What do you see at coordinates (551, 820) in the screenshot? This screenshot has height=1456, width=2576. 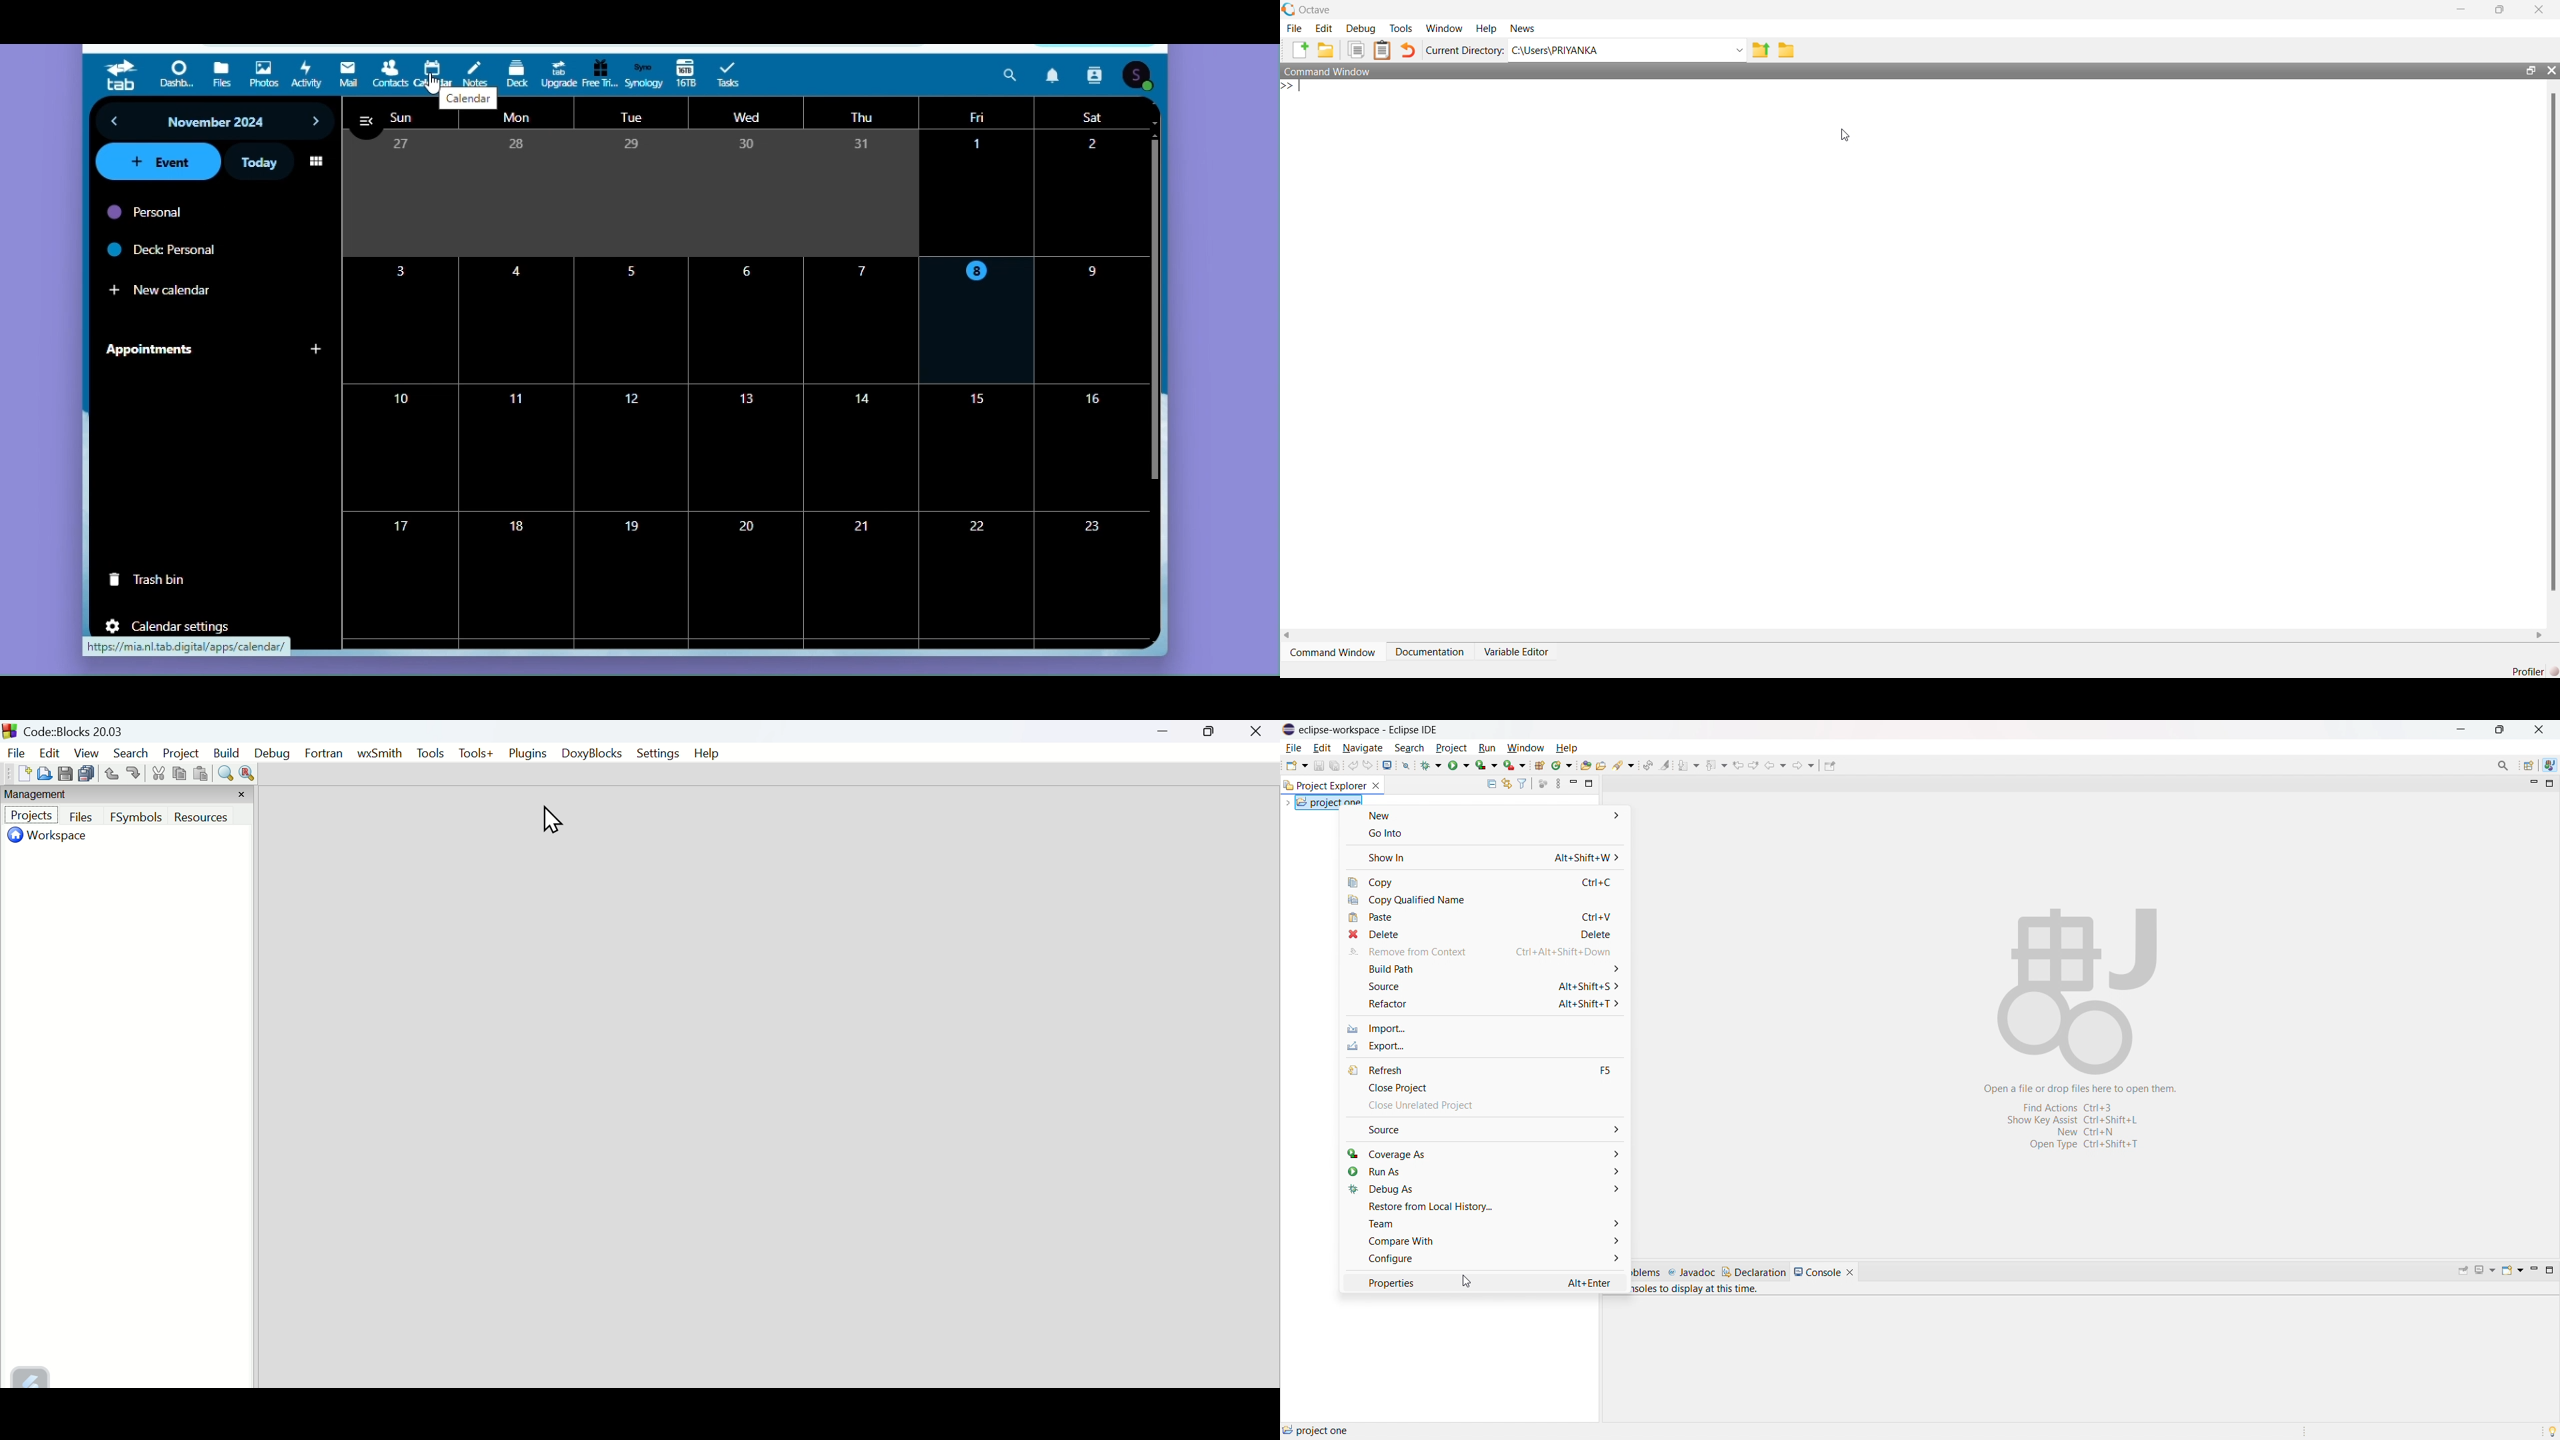 I see `Cursor` at bounding box center [551, 820].